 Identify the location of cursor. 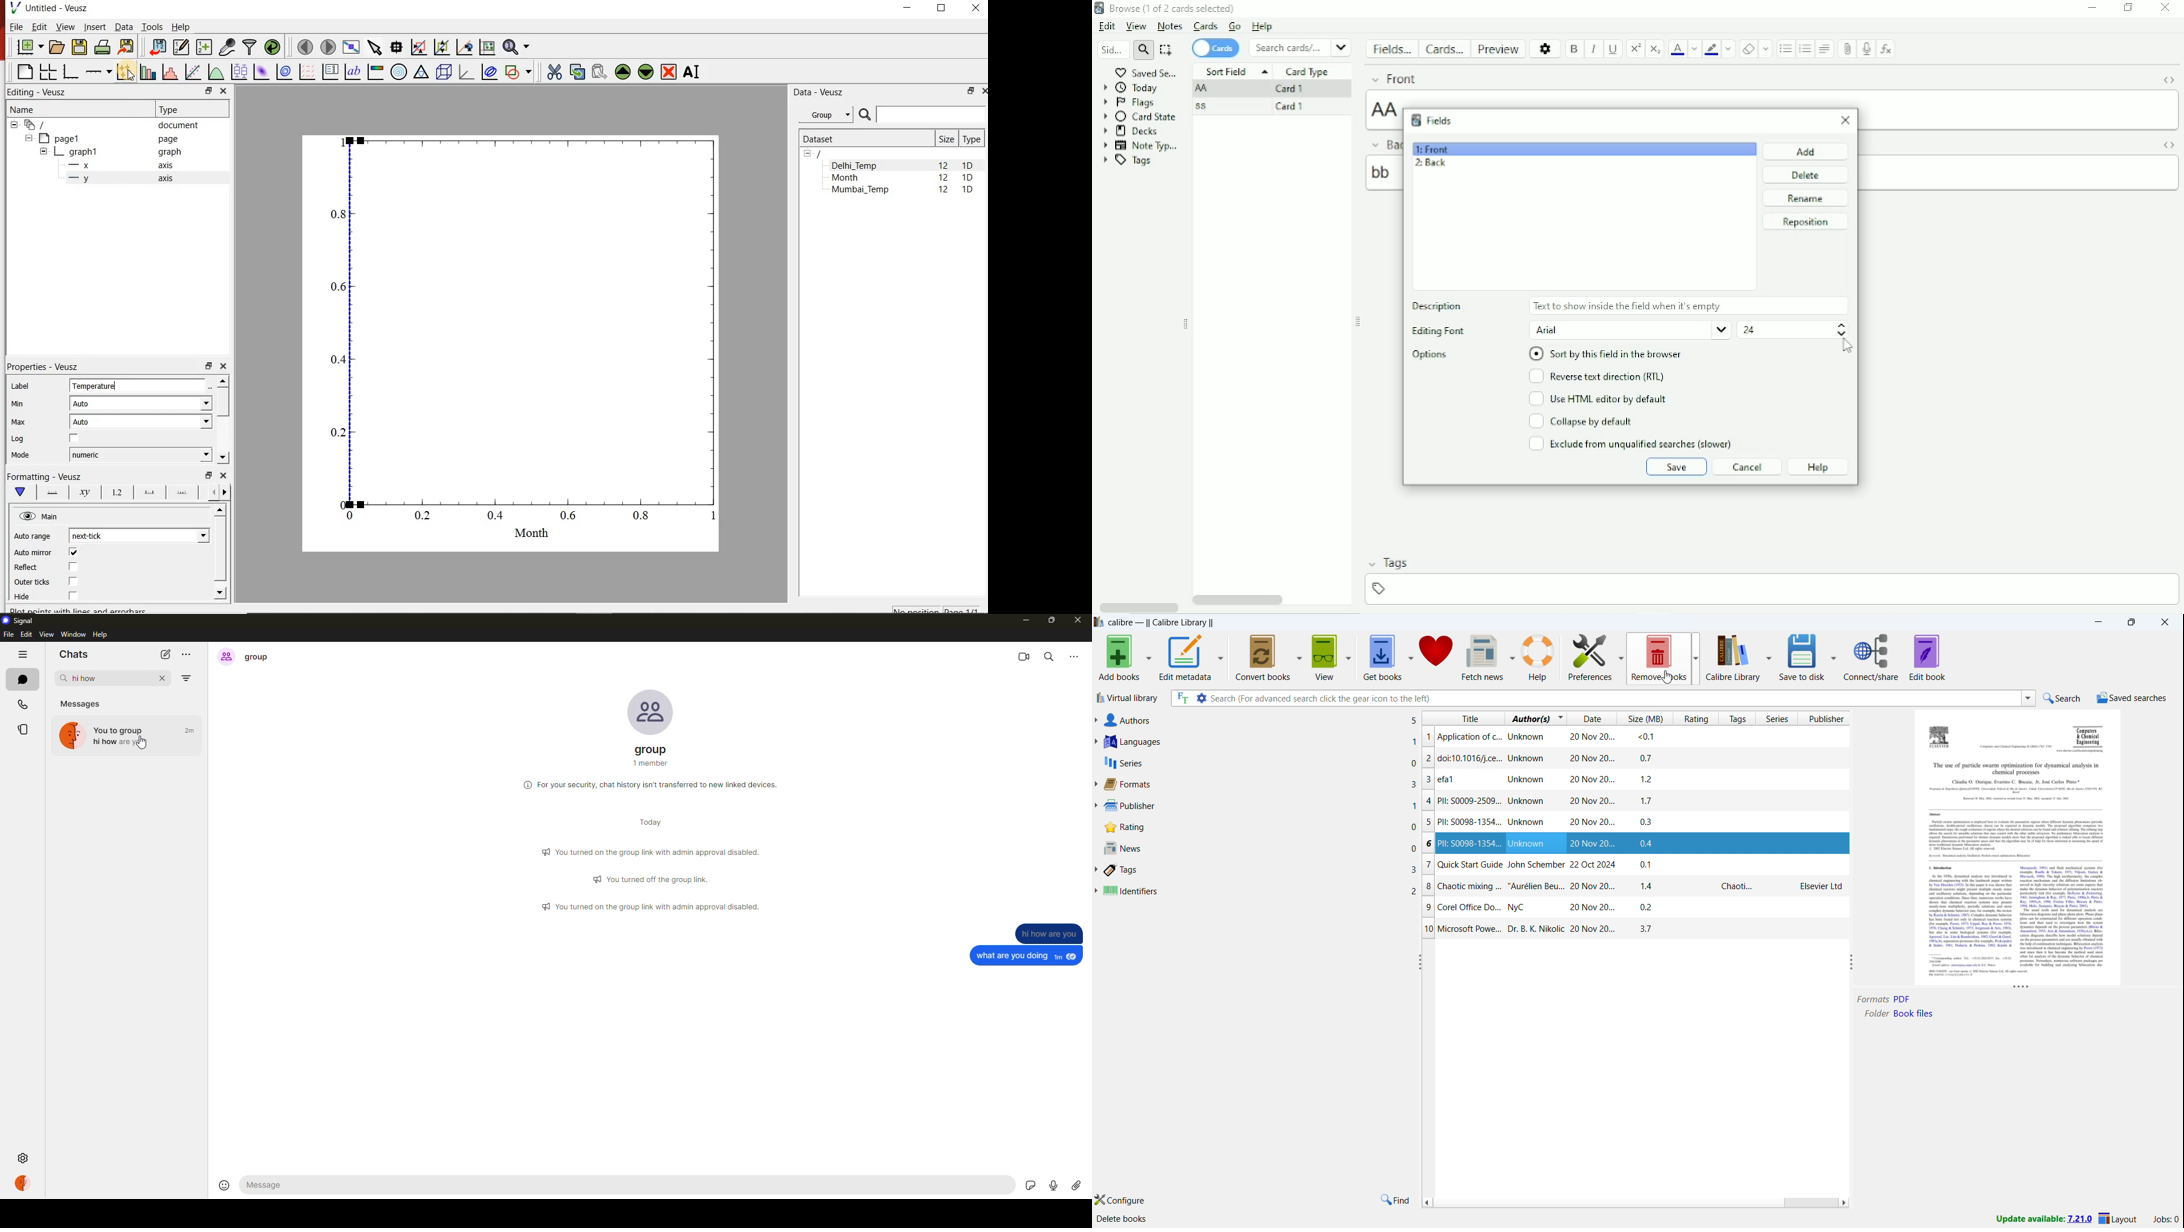
(141, 745).